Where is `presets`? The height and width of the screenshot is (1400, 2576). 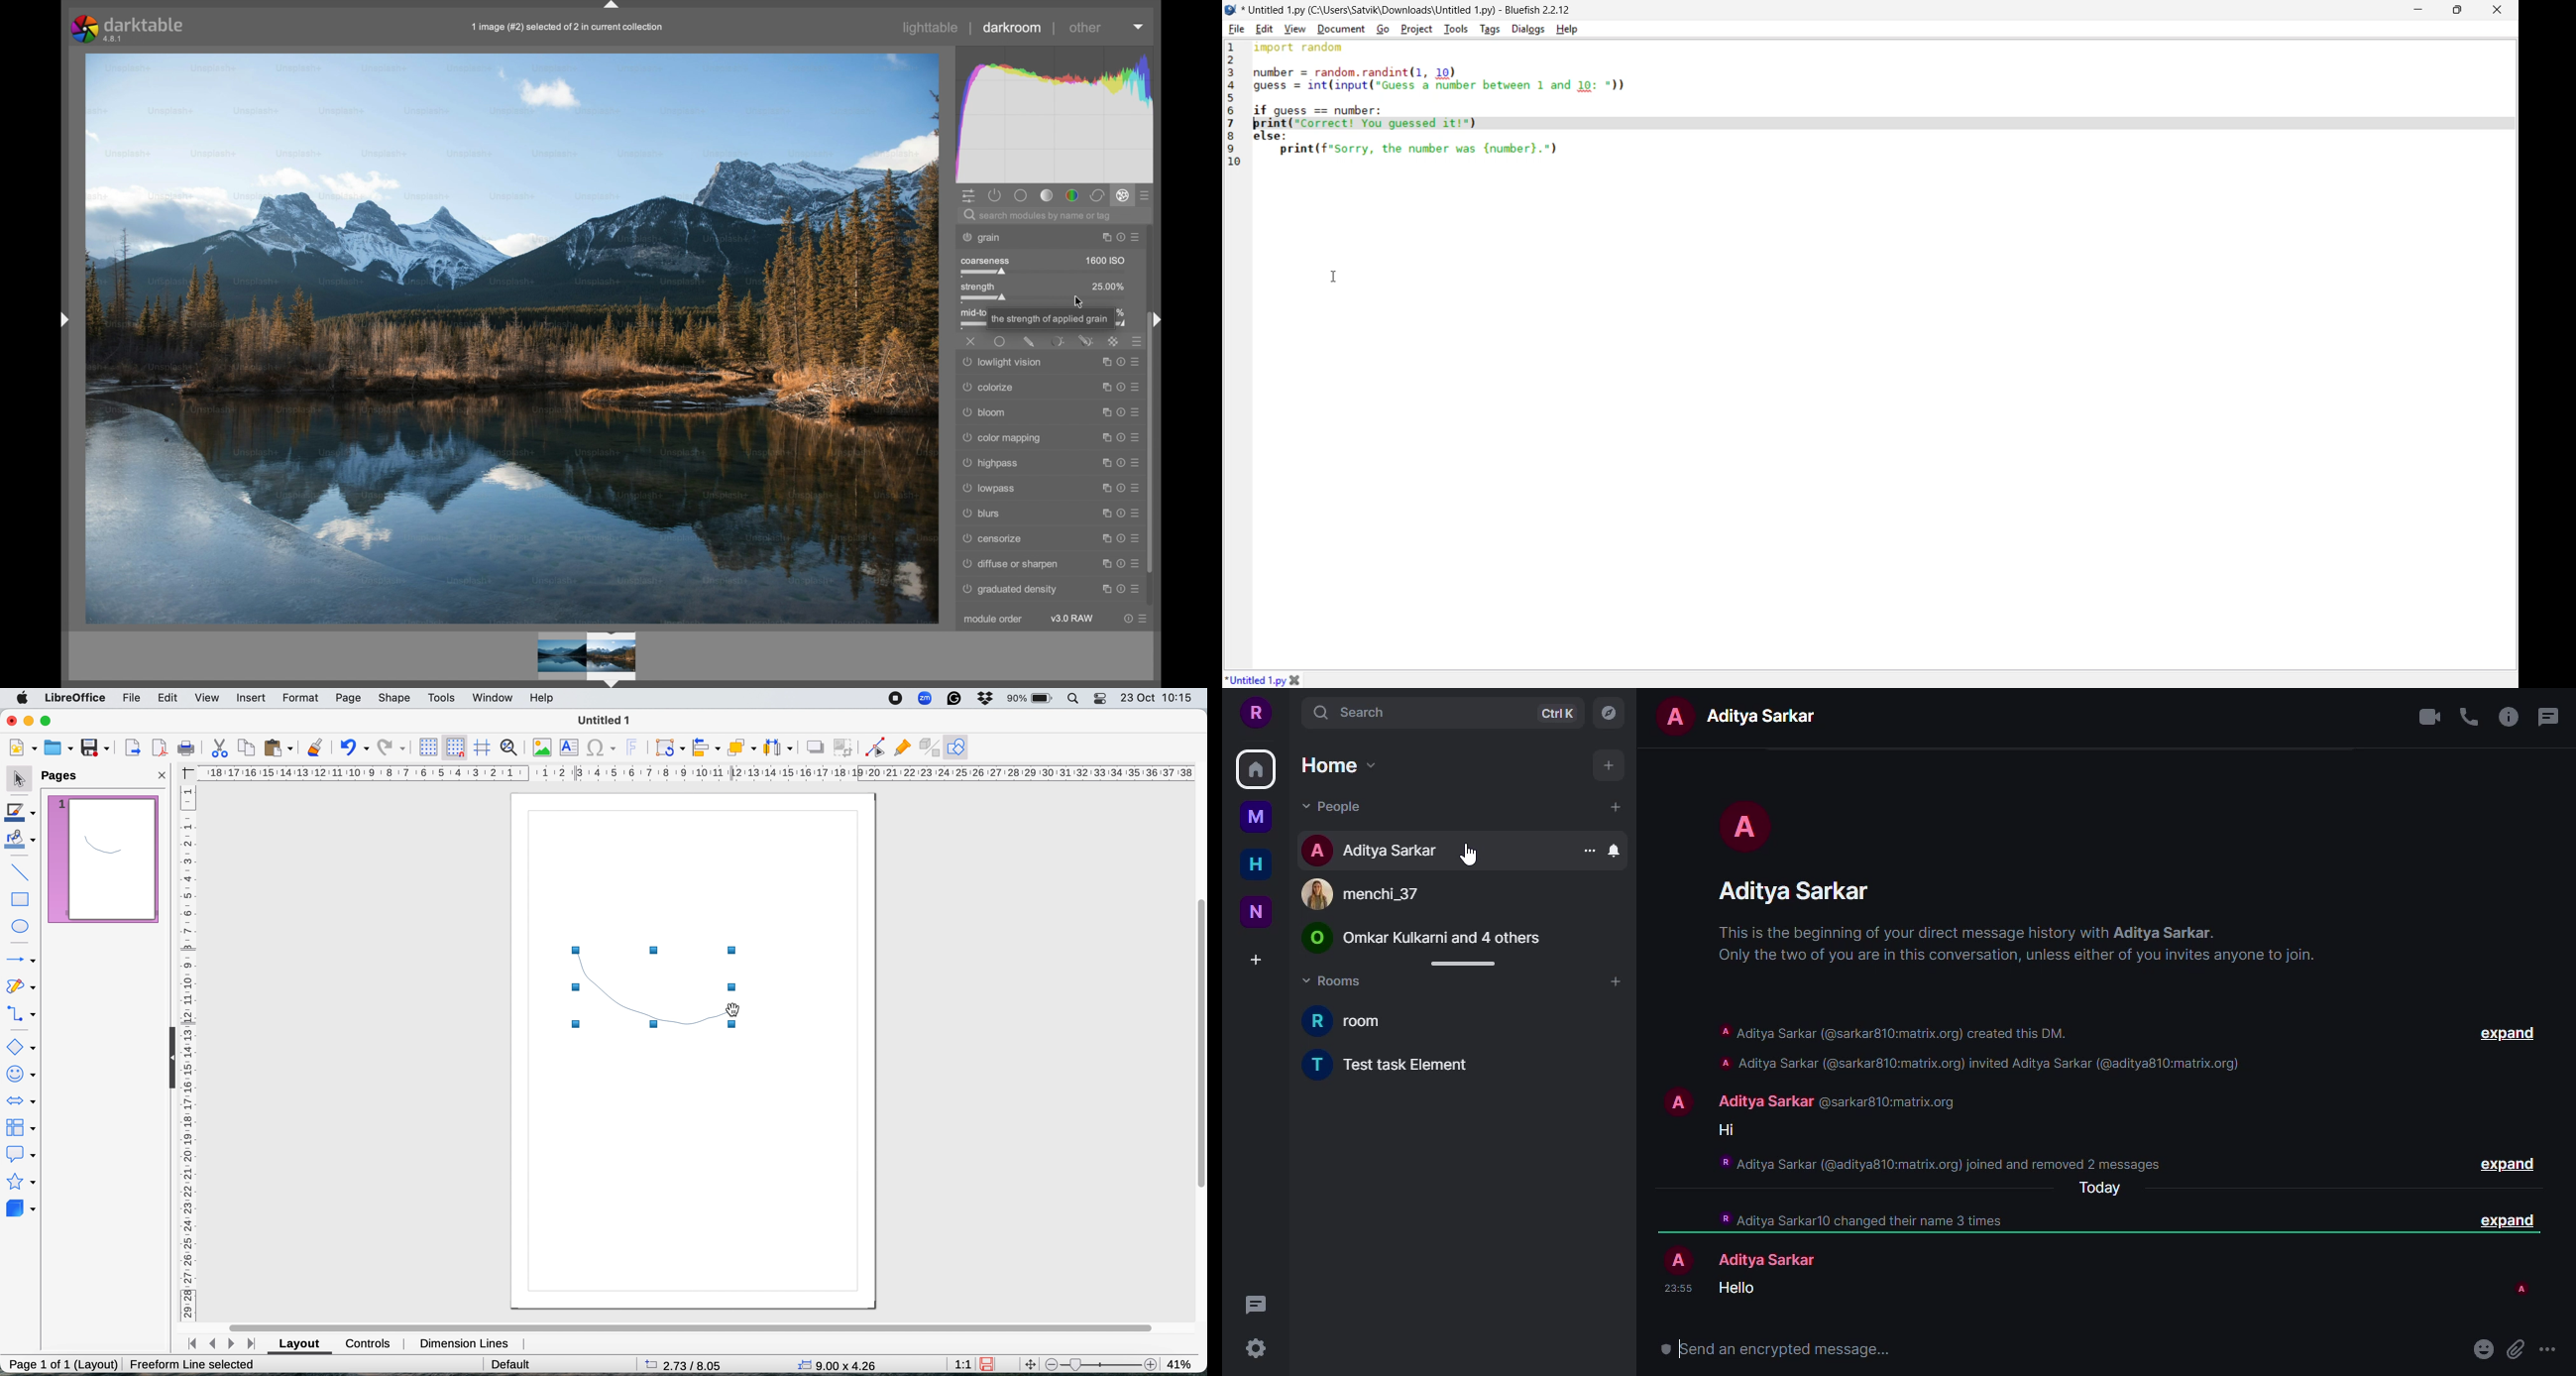
presets is located at coordinates (1146, 618).